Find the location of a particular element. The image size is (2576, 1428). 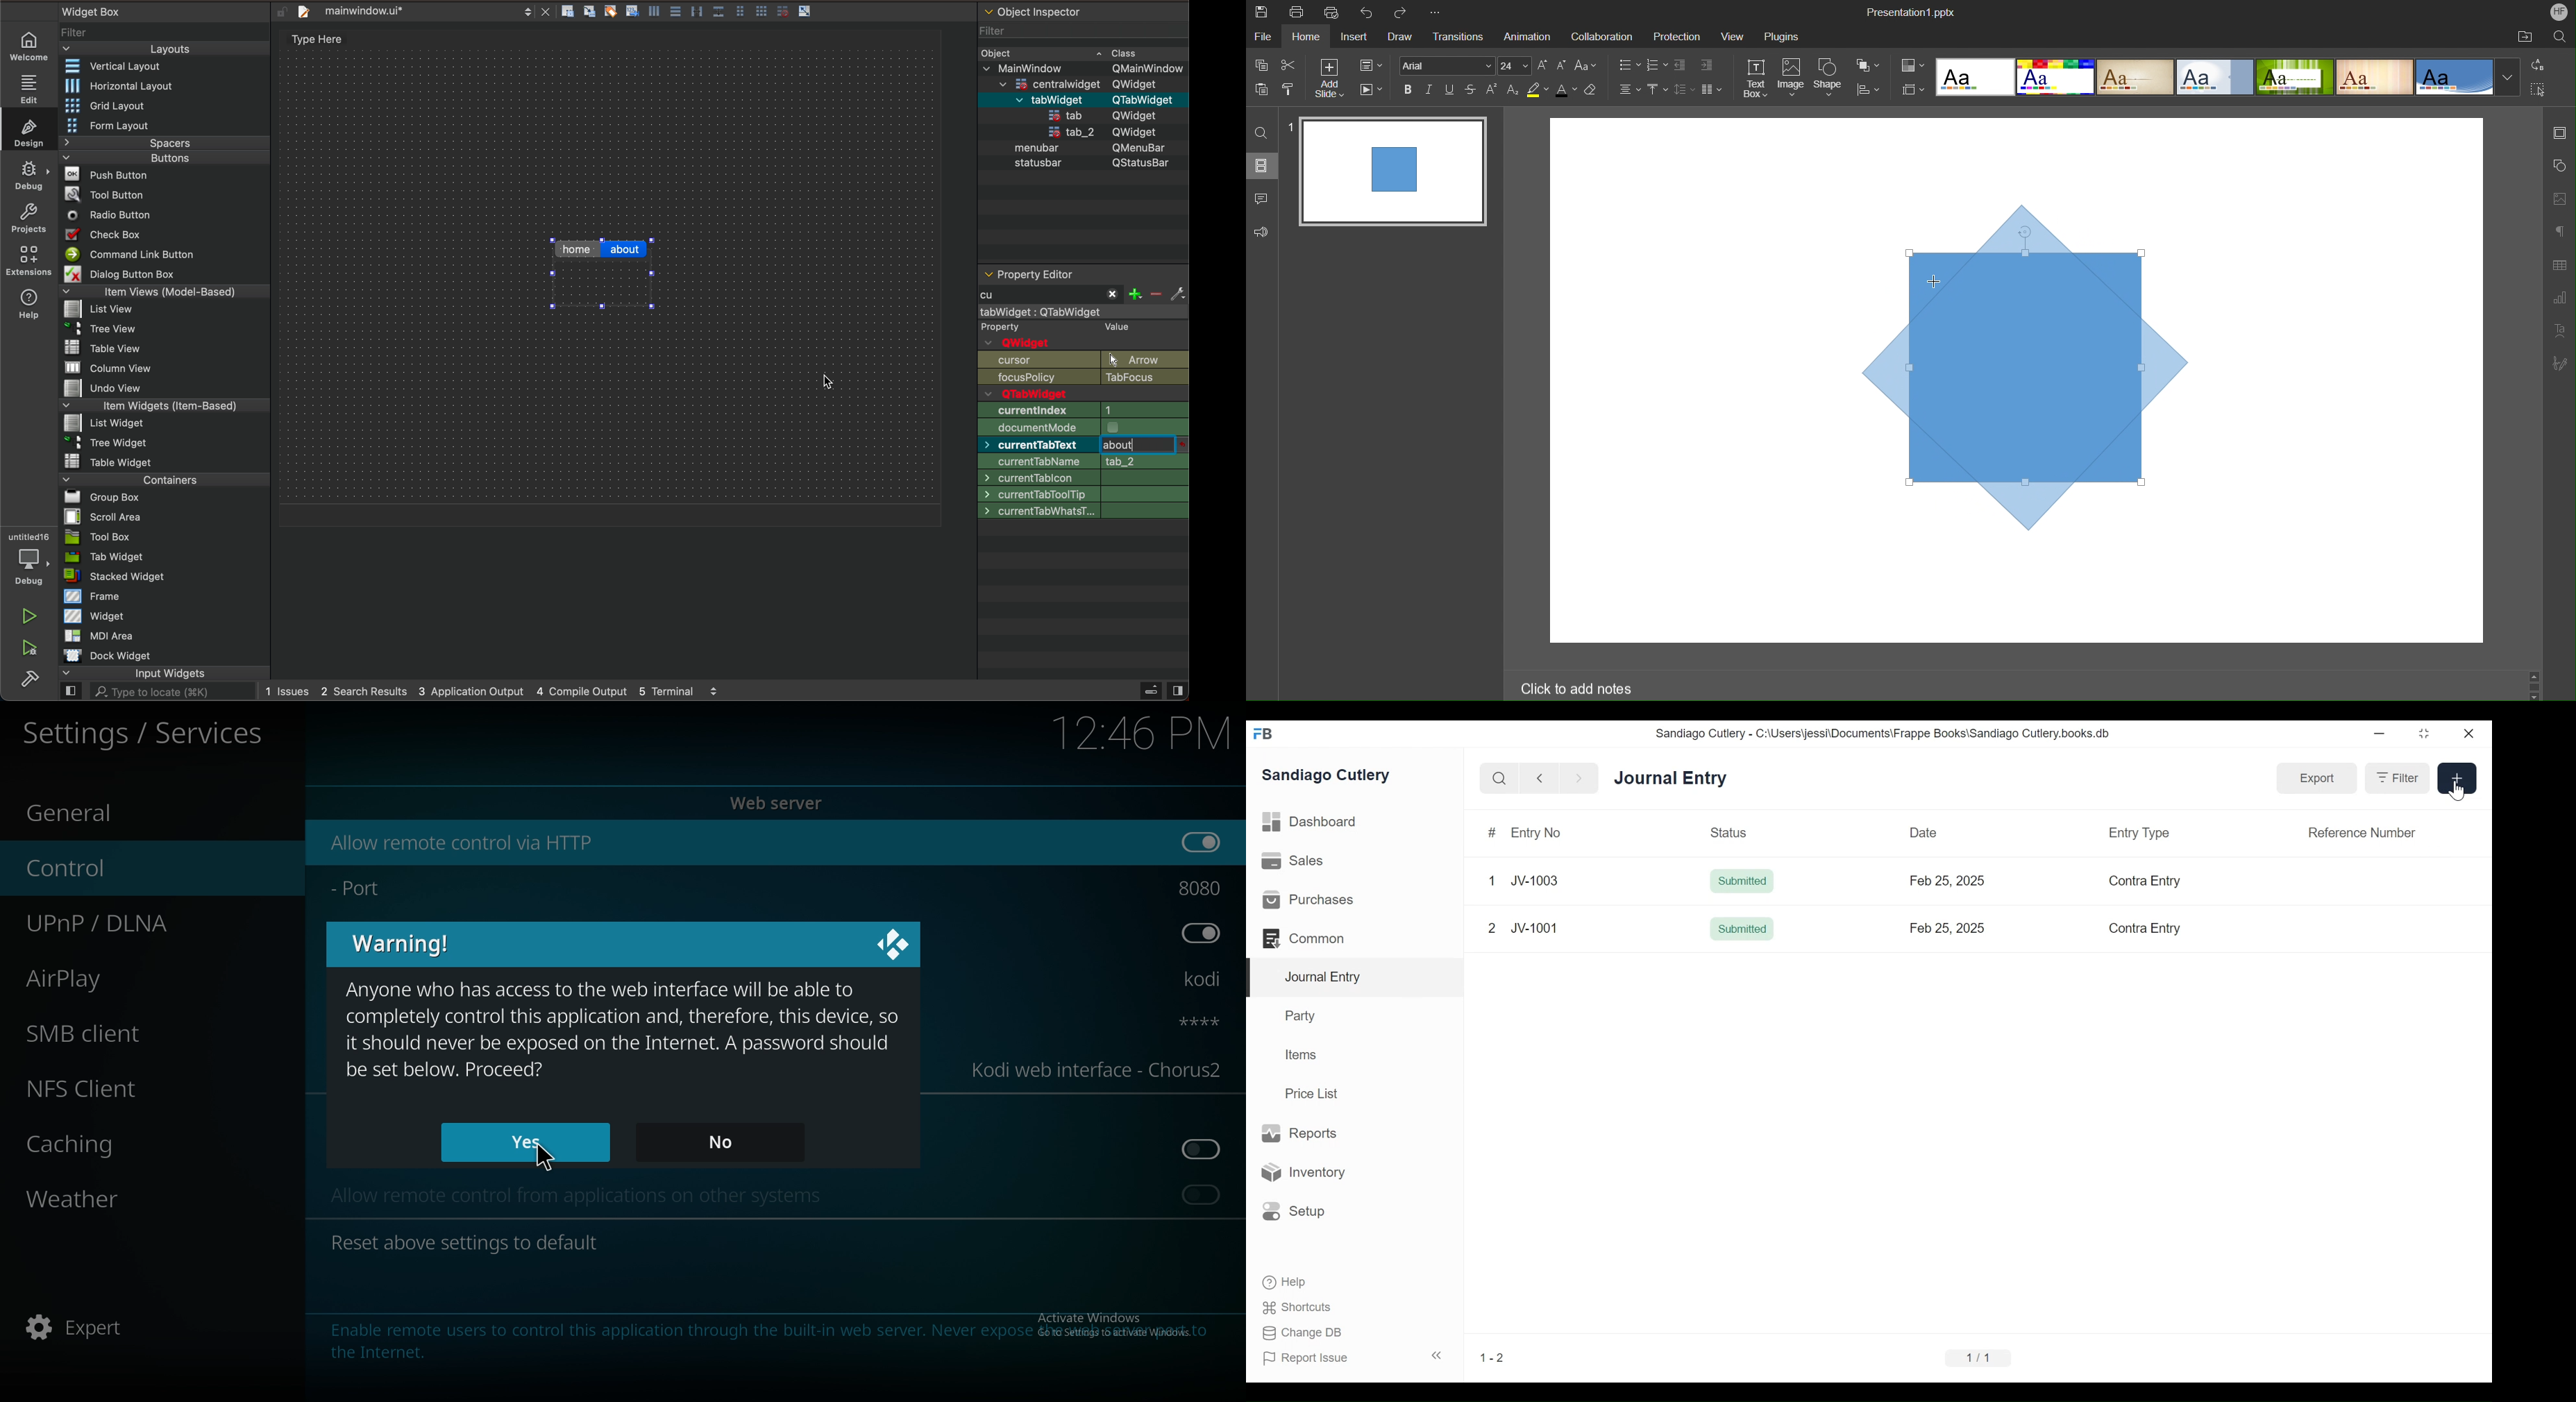

Table Widget is located at coordinates (103, 461).